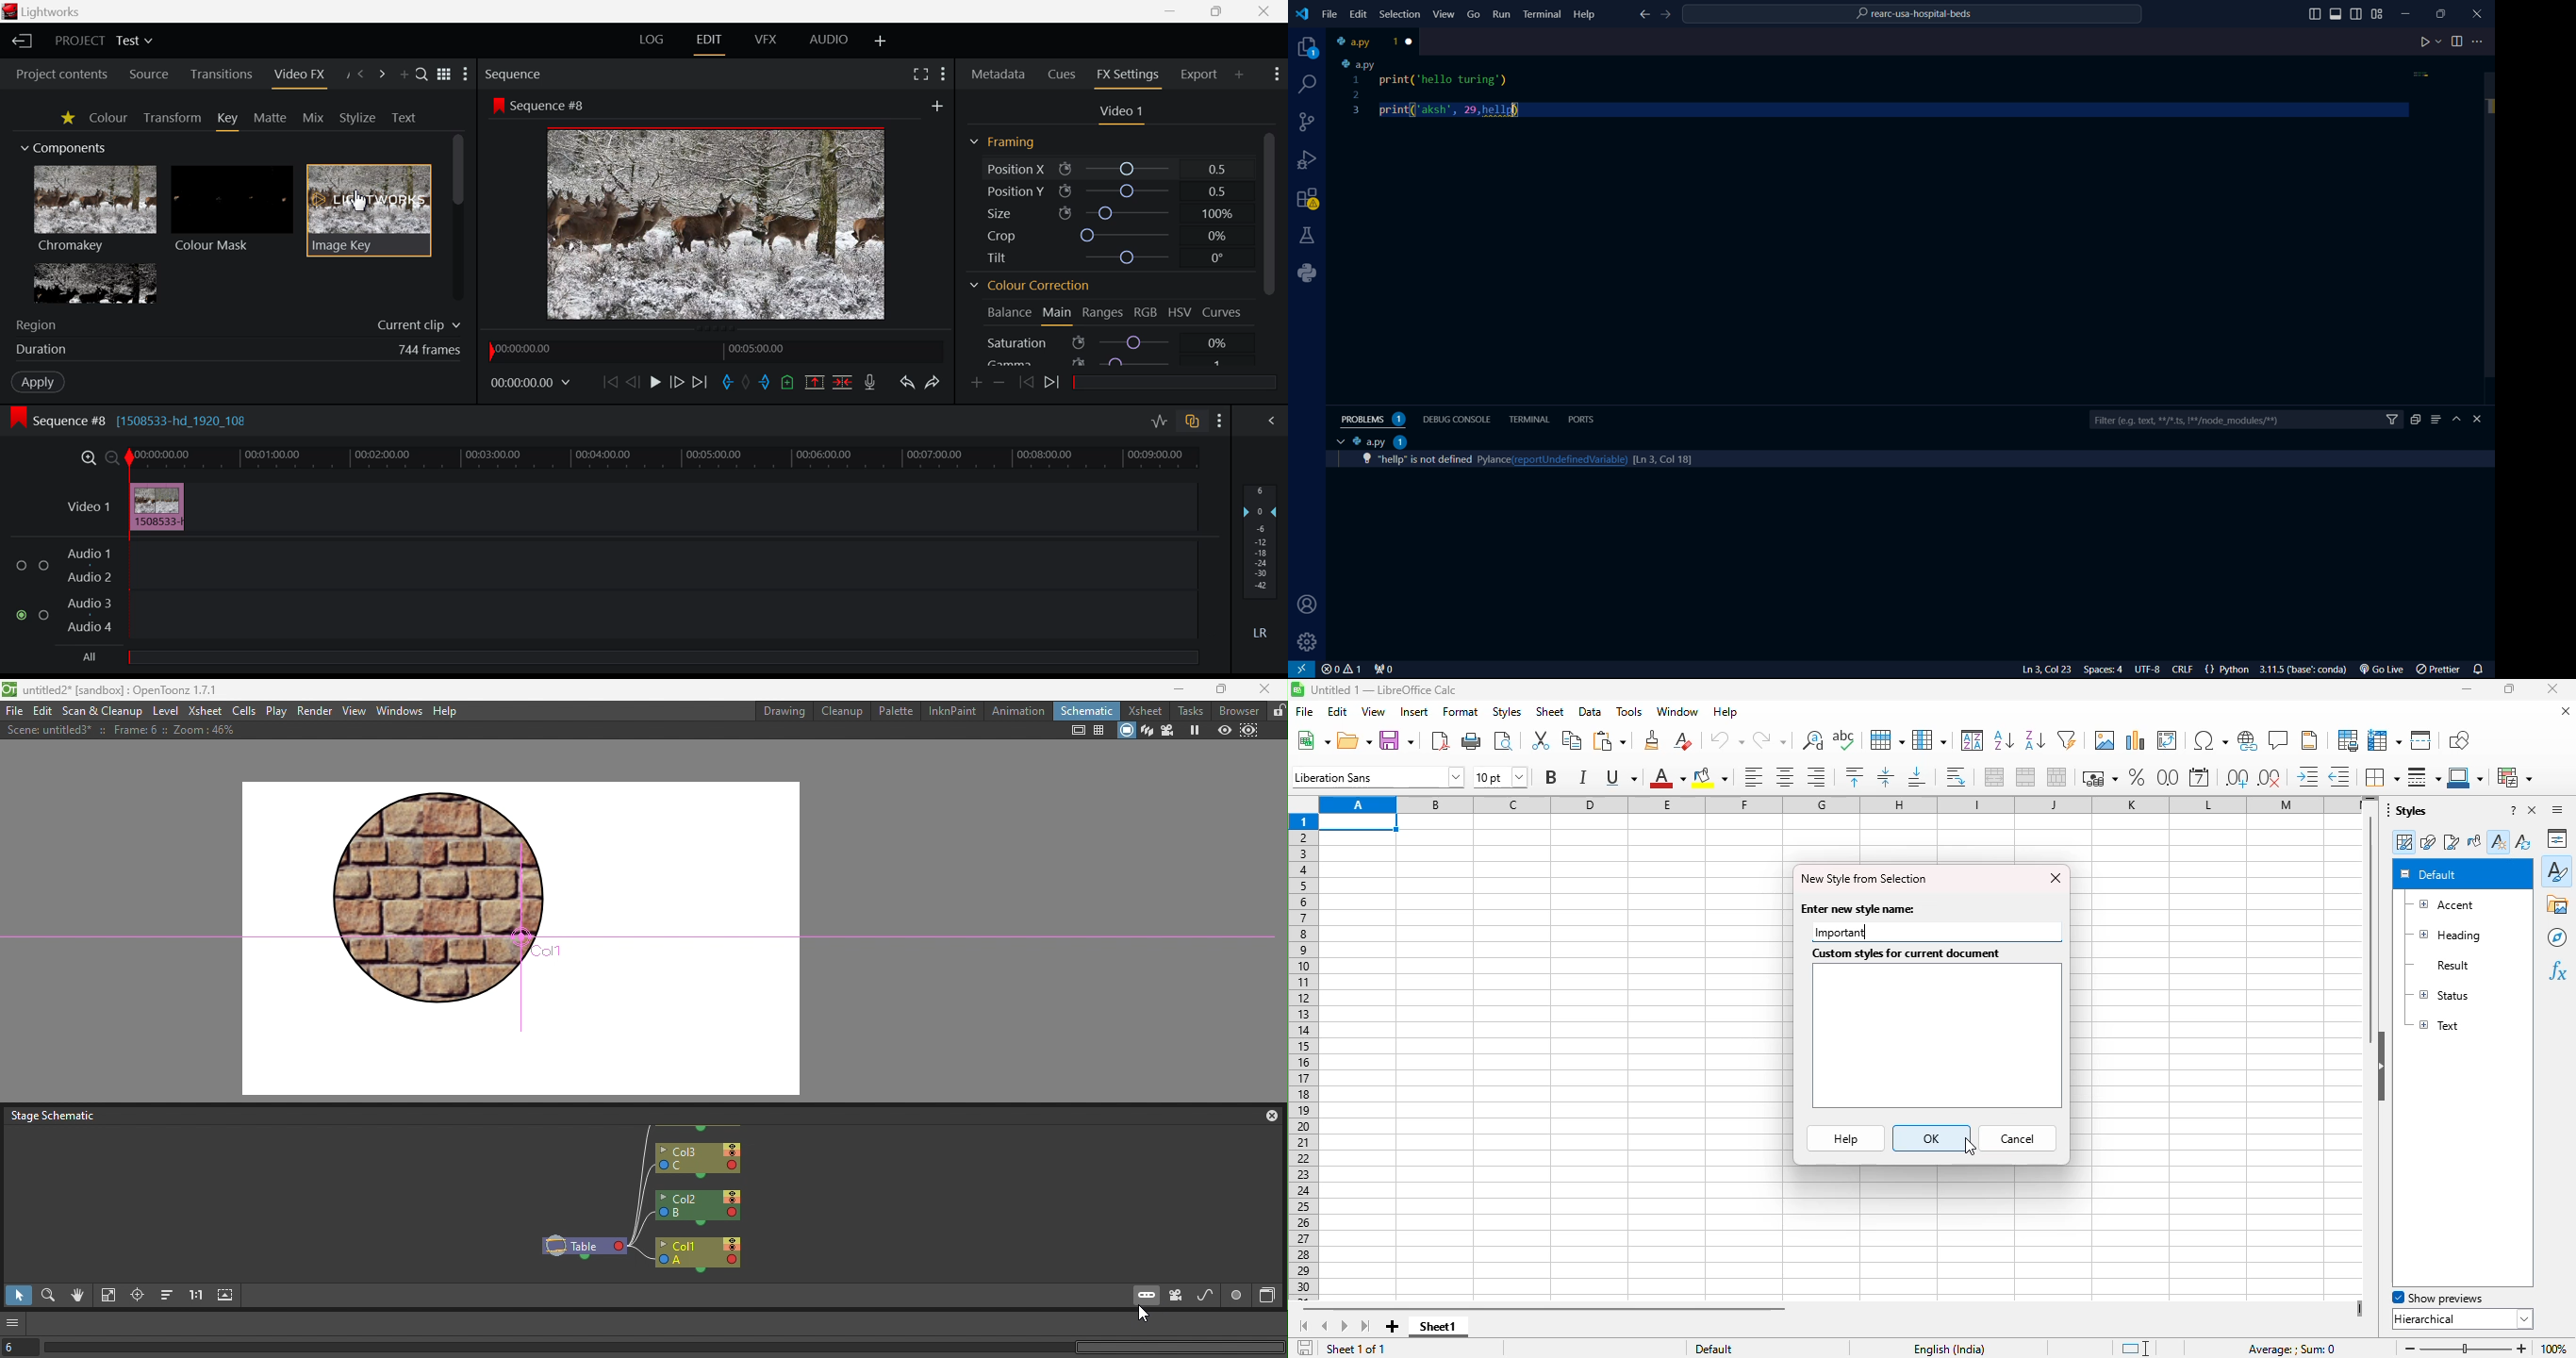  I want to click on Position X, so click(1130, 169).